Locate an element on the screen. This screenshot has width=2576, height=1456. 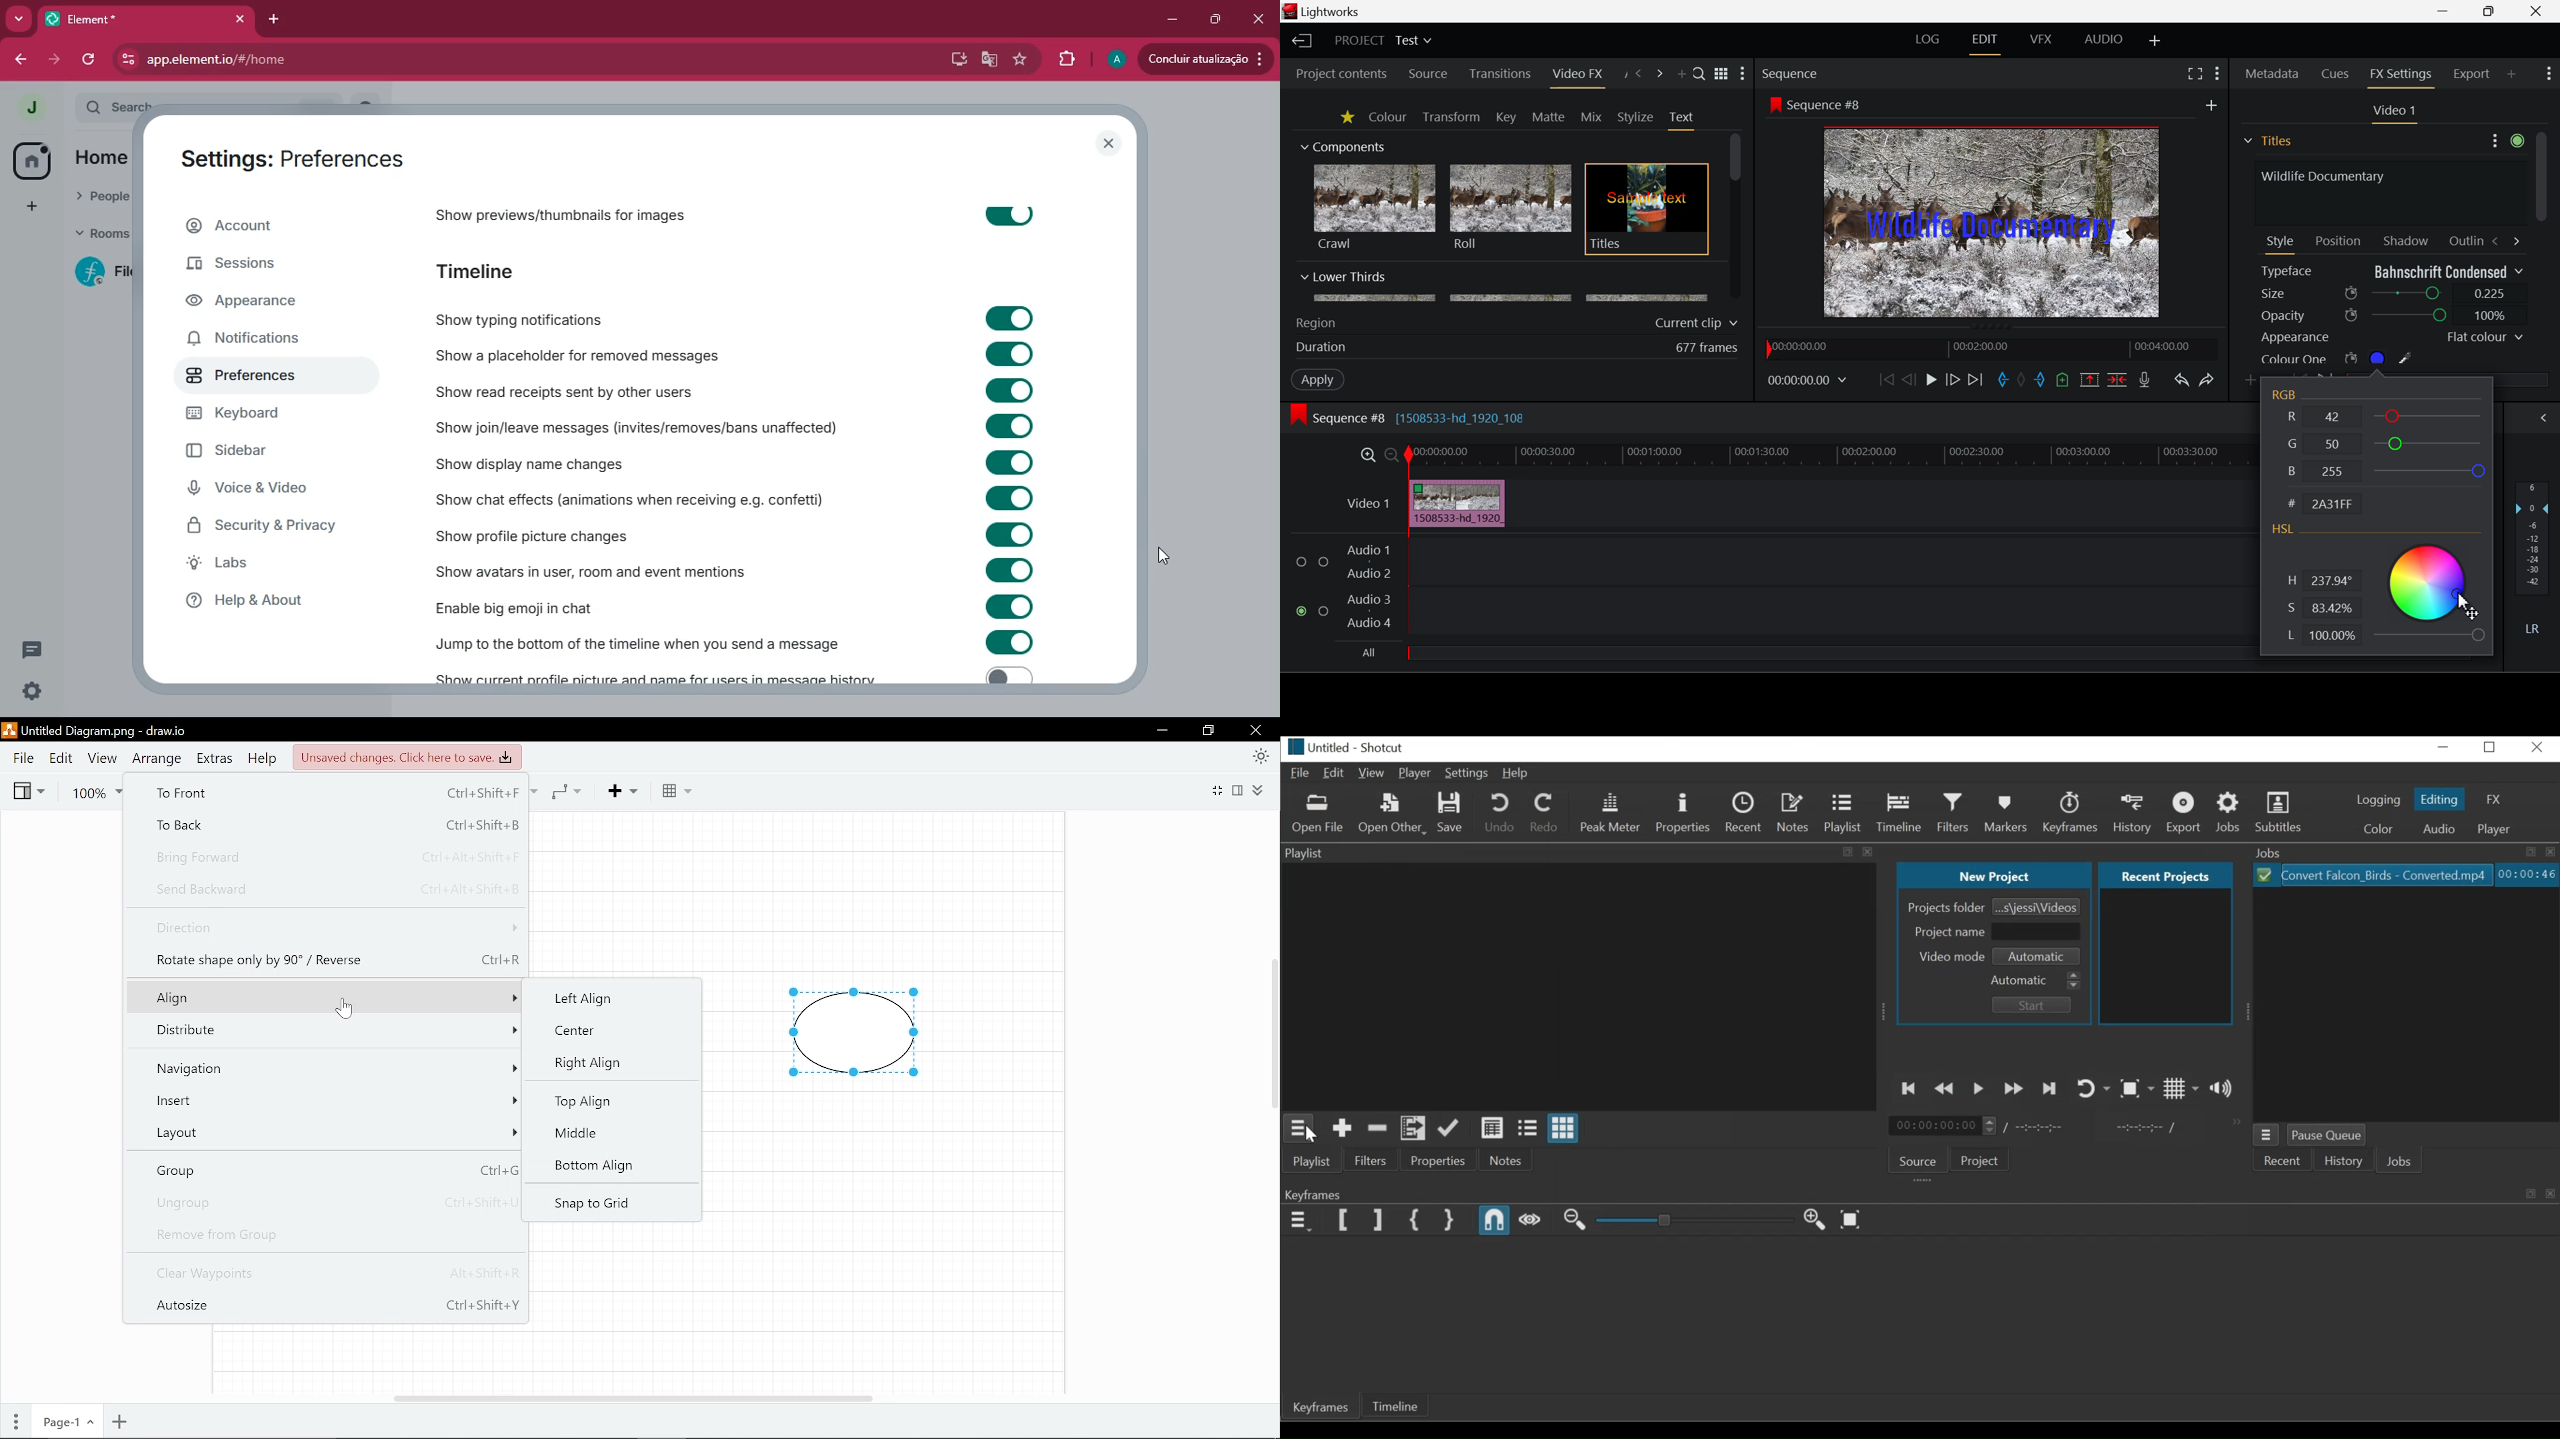
toggle on  is located at coordinates (1005, 319).